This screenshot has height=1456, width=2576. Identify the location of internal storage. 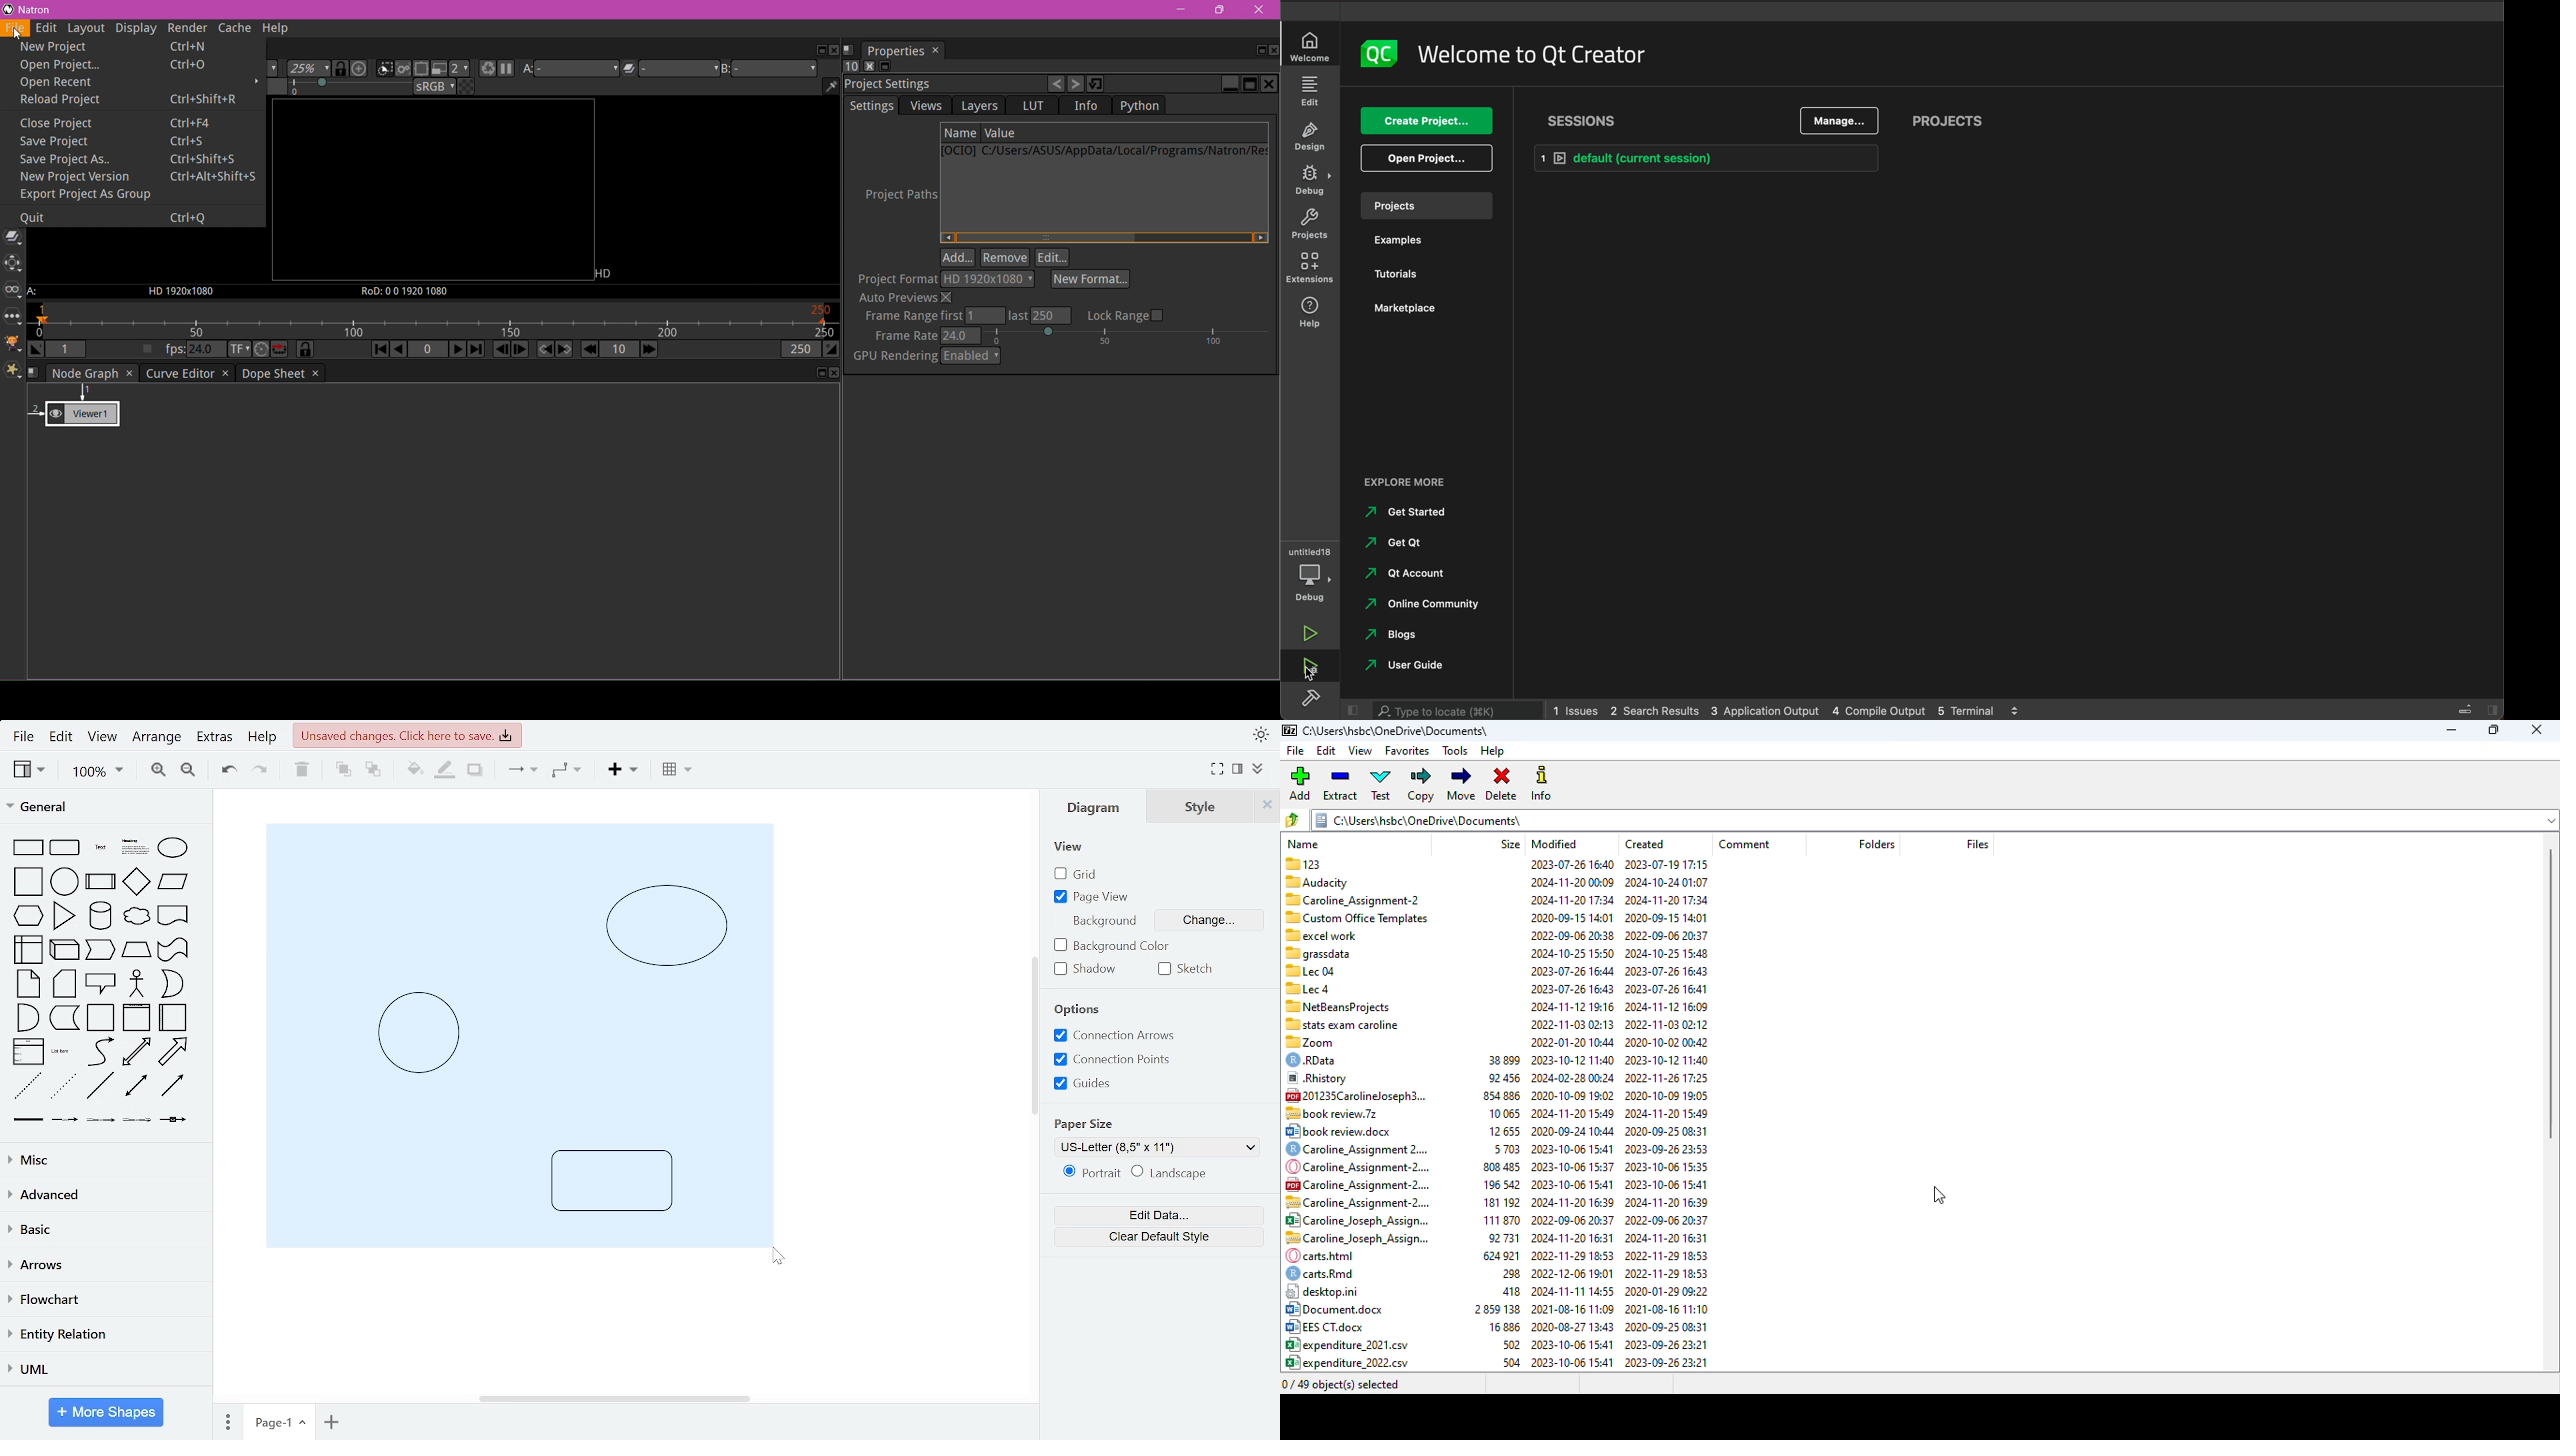
(31, 949).